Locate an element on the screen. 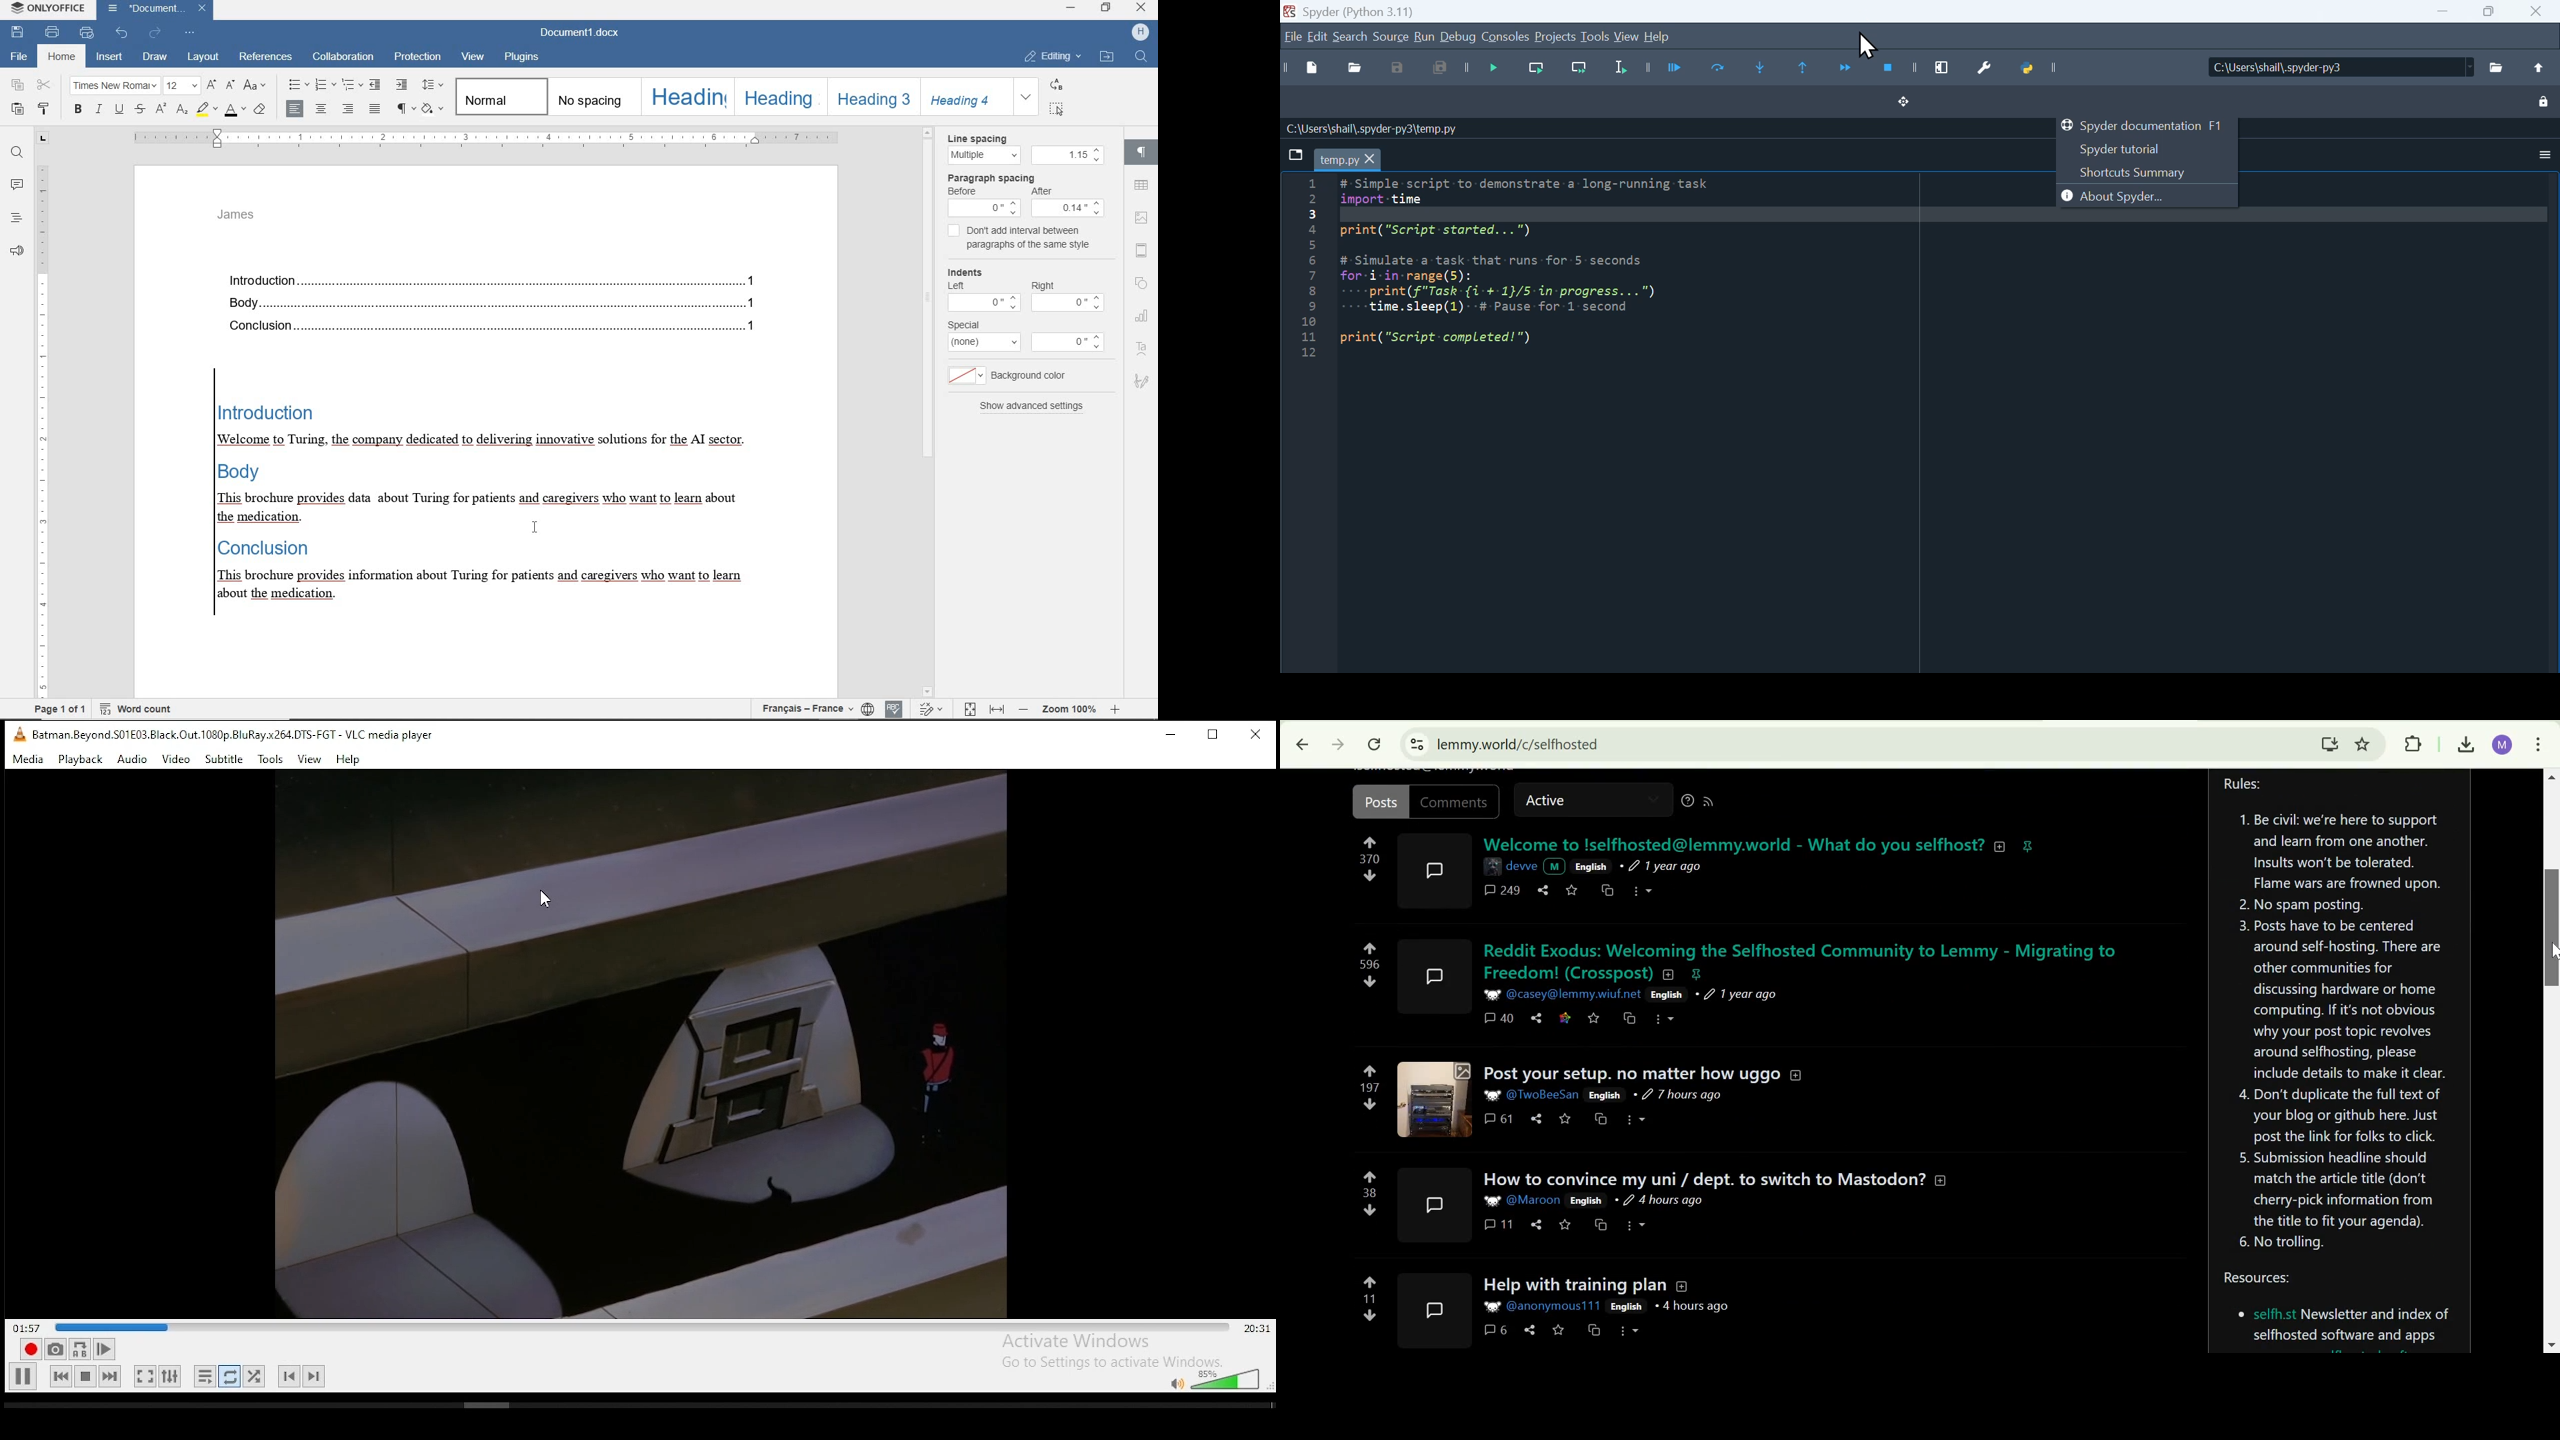 The width and height of the screenshot is (2576, 1456). cross post is located at coordinates (1607, 890).